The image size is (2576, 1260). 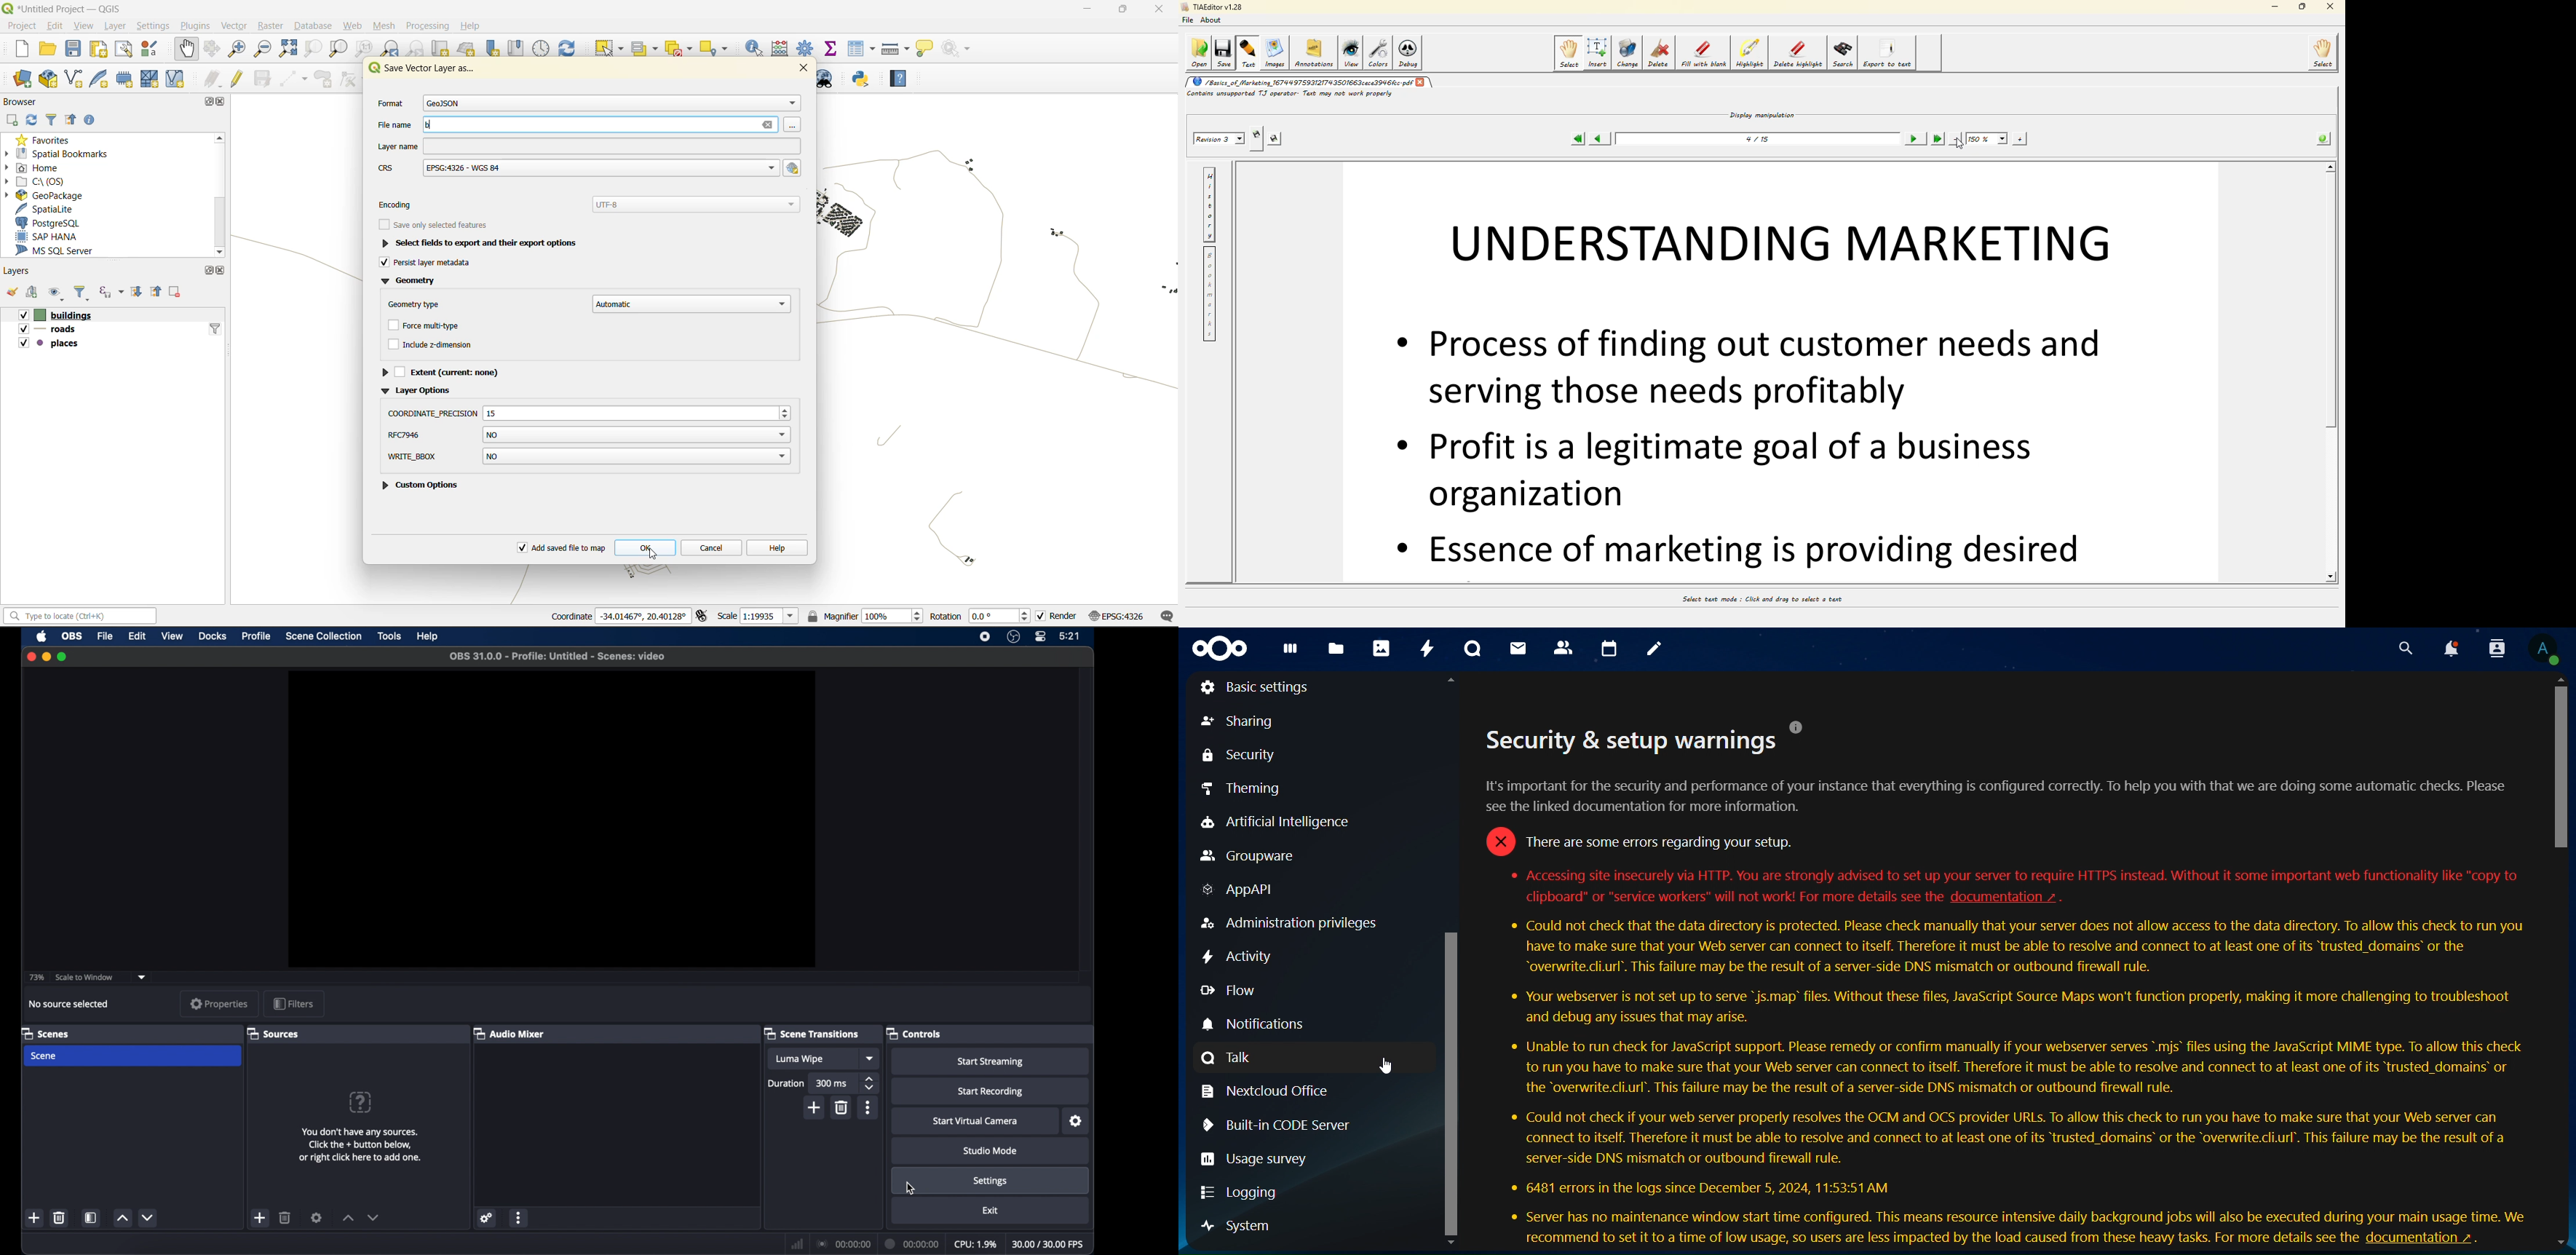 I want to click on fps, so click(x=1048, y=1245).